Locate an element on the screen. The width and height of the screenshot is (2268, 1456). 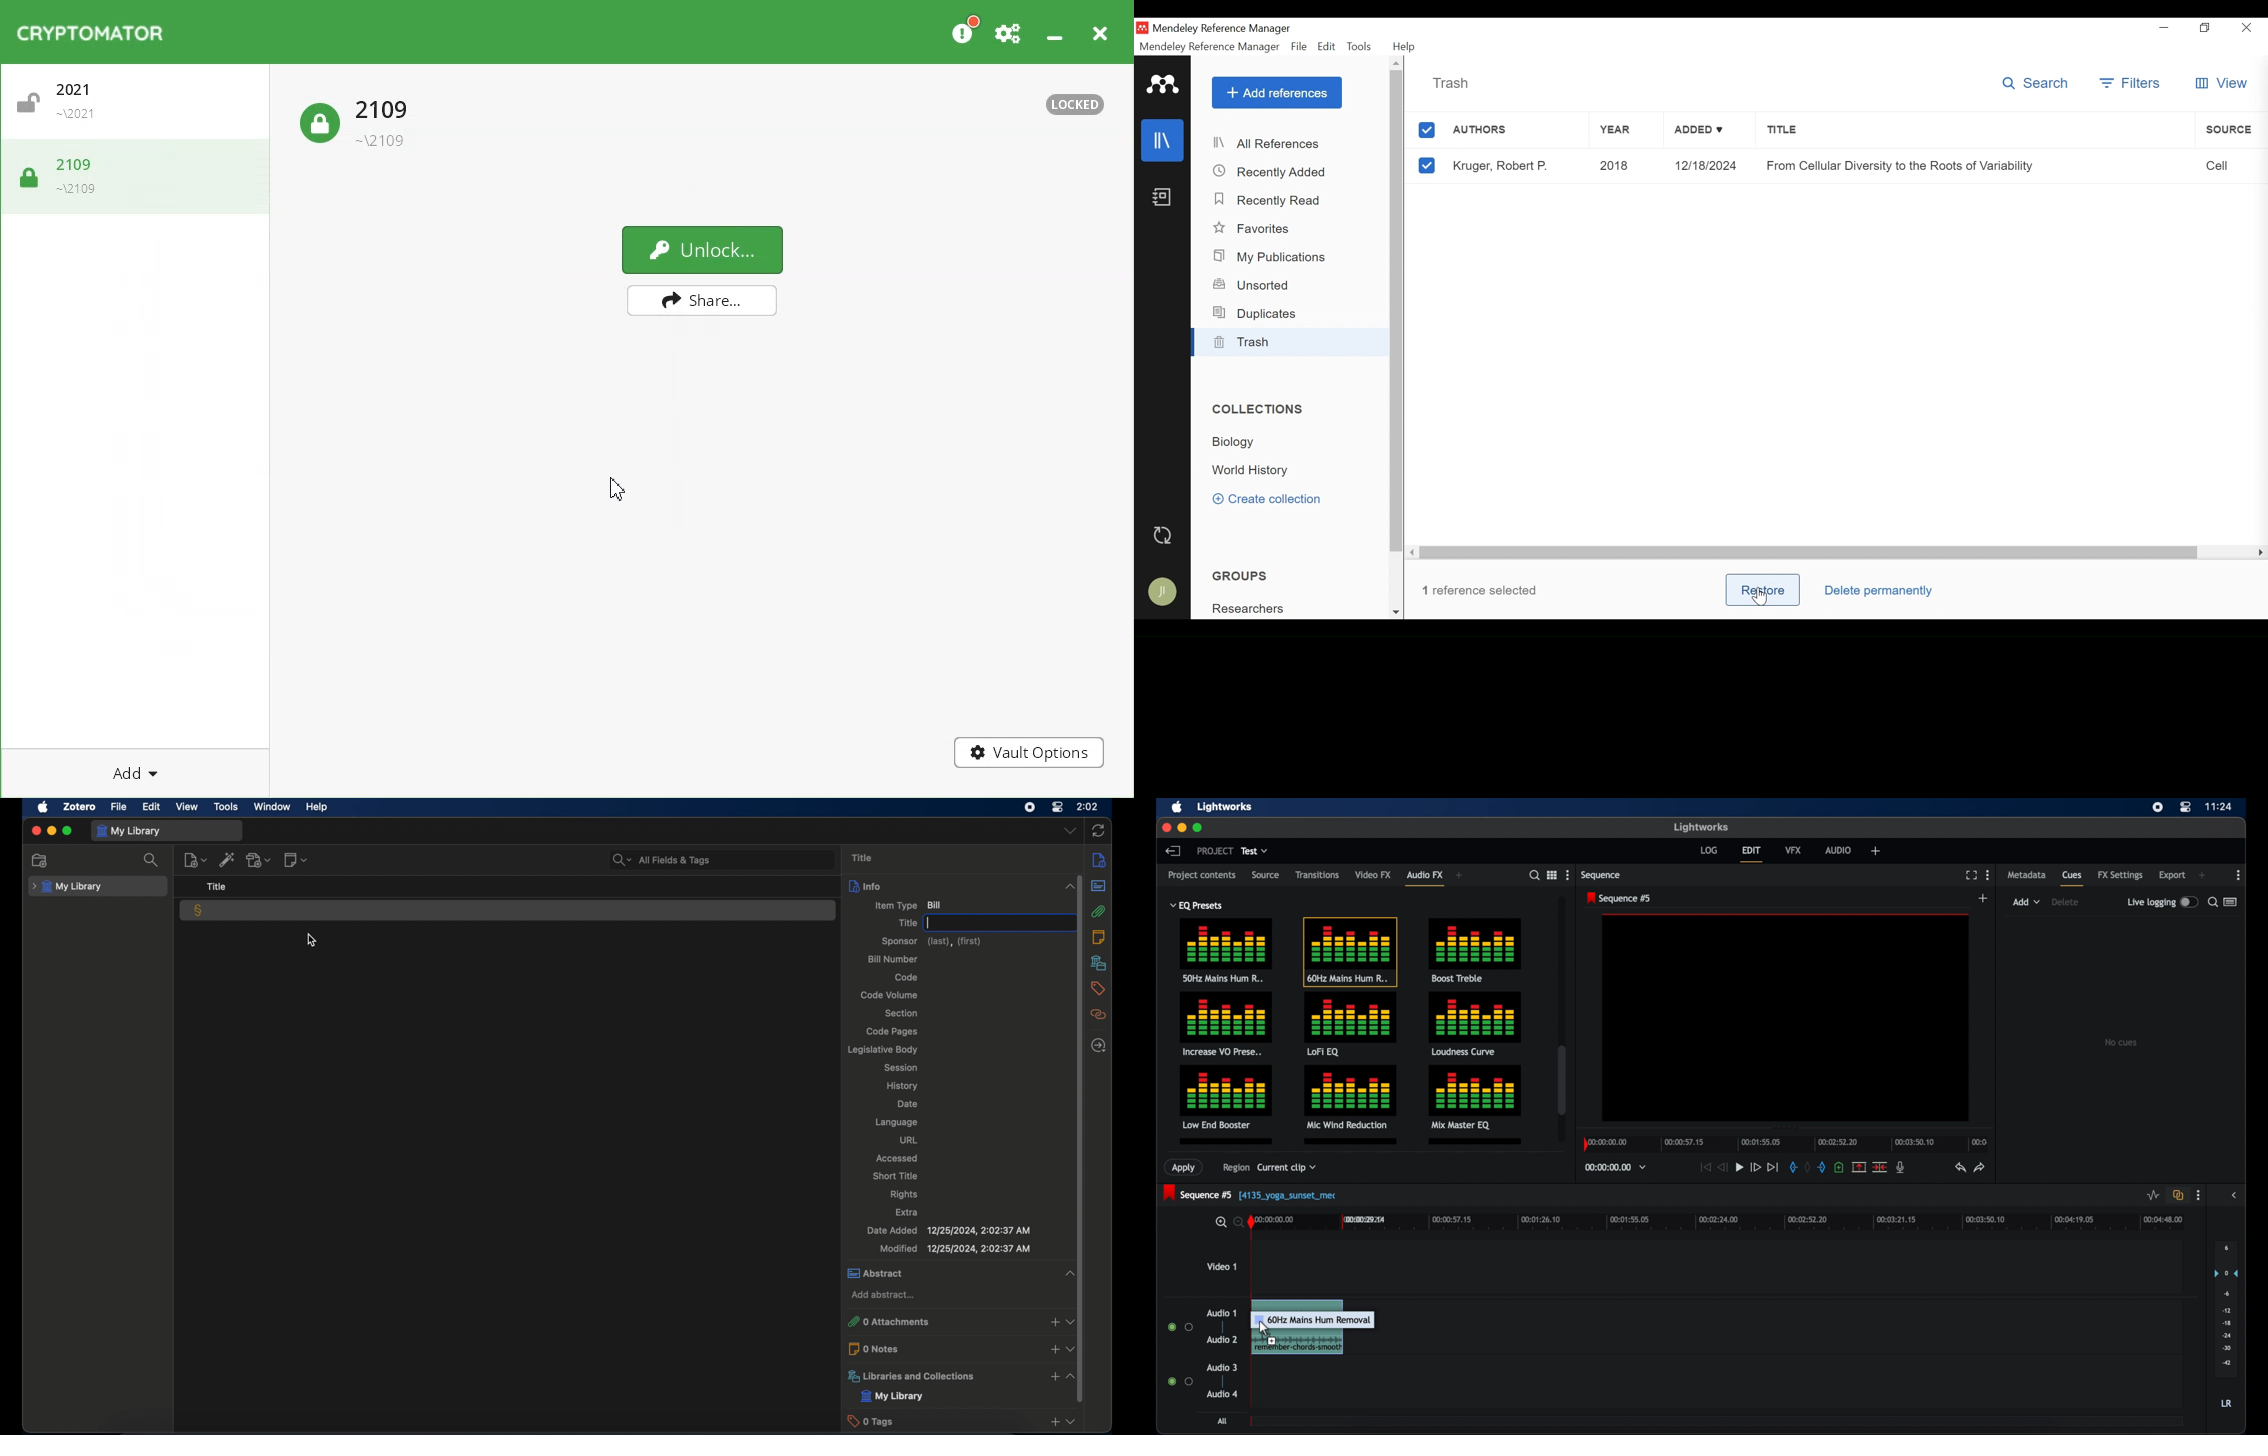
Scroll down is located at coordinates (1394, 613).